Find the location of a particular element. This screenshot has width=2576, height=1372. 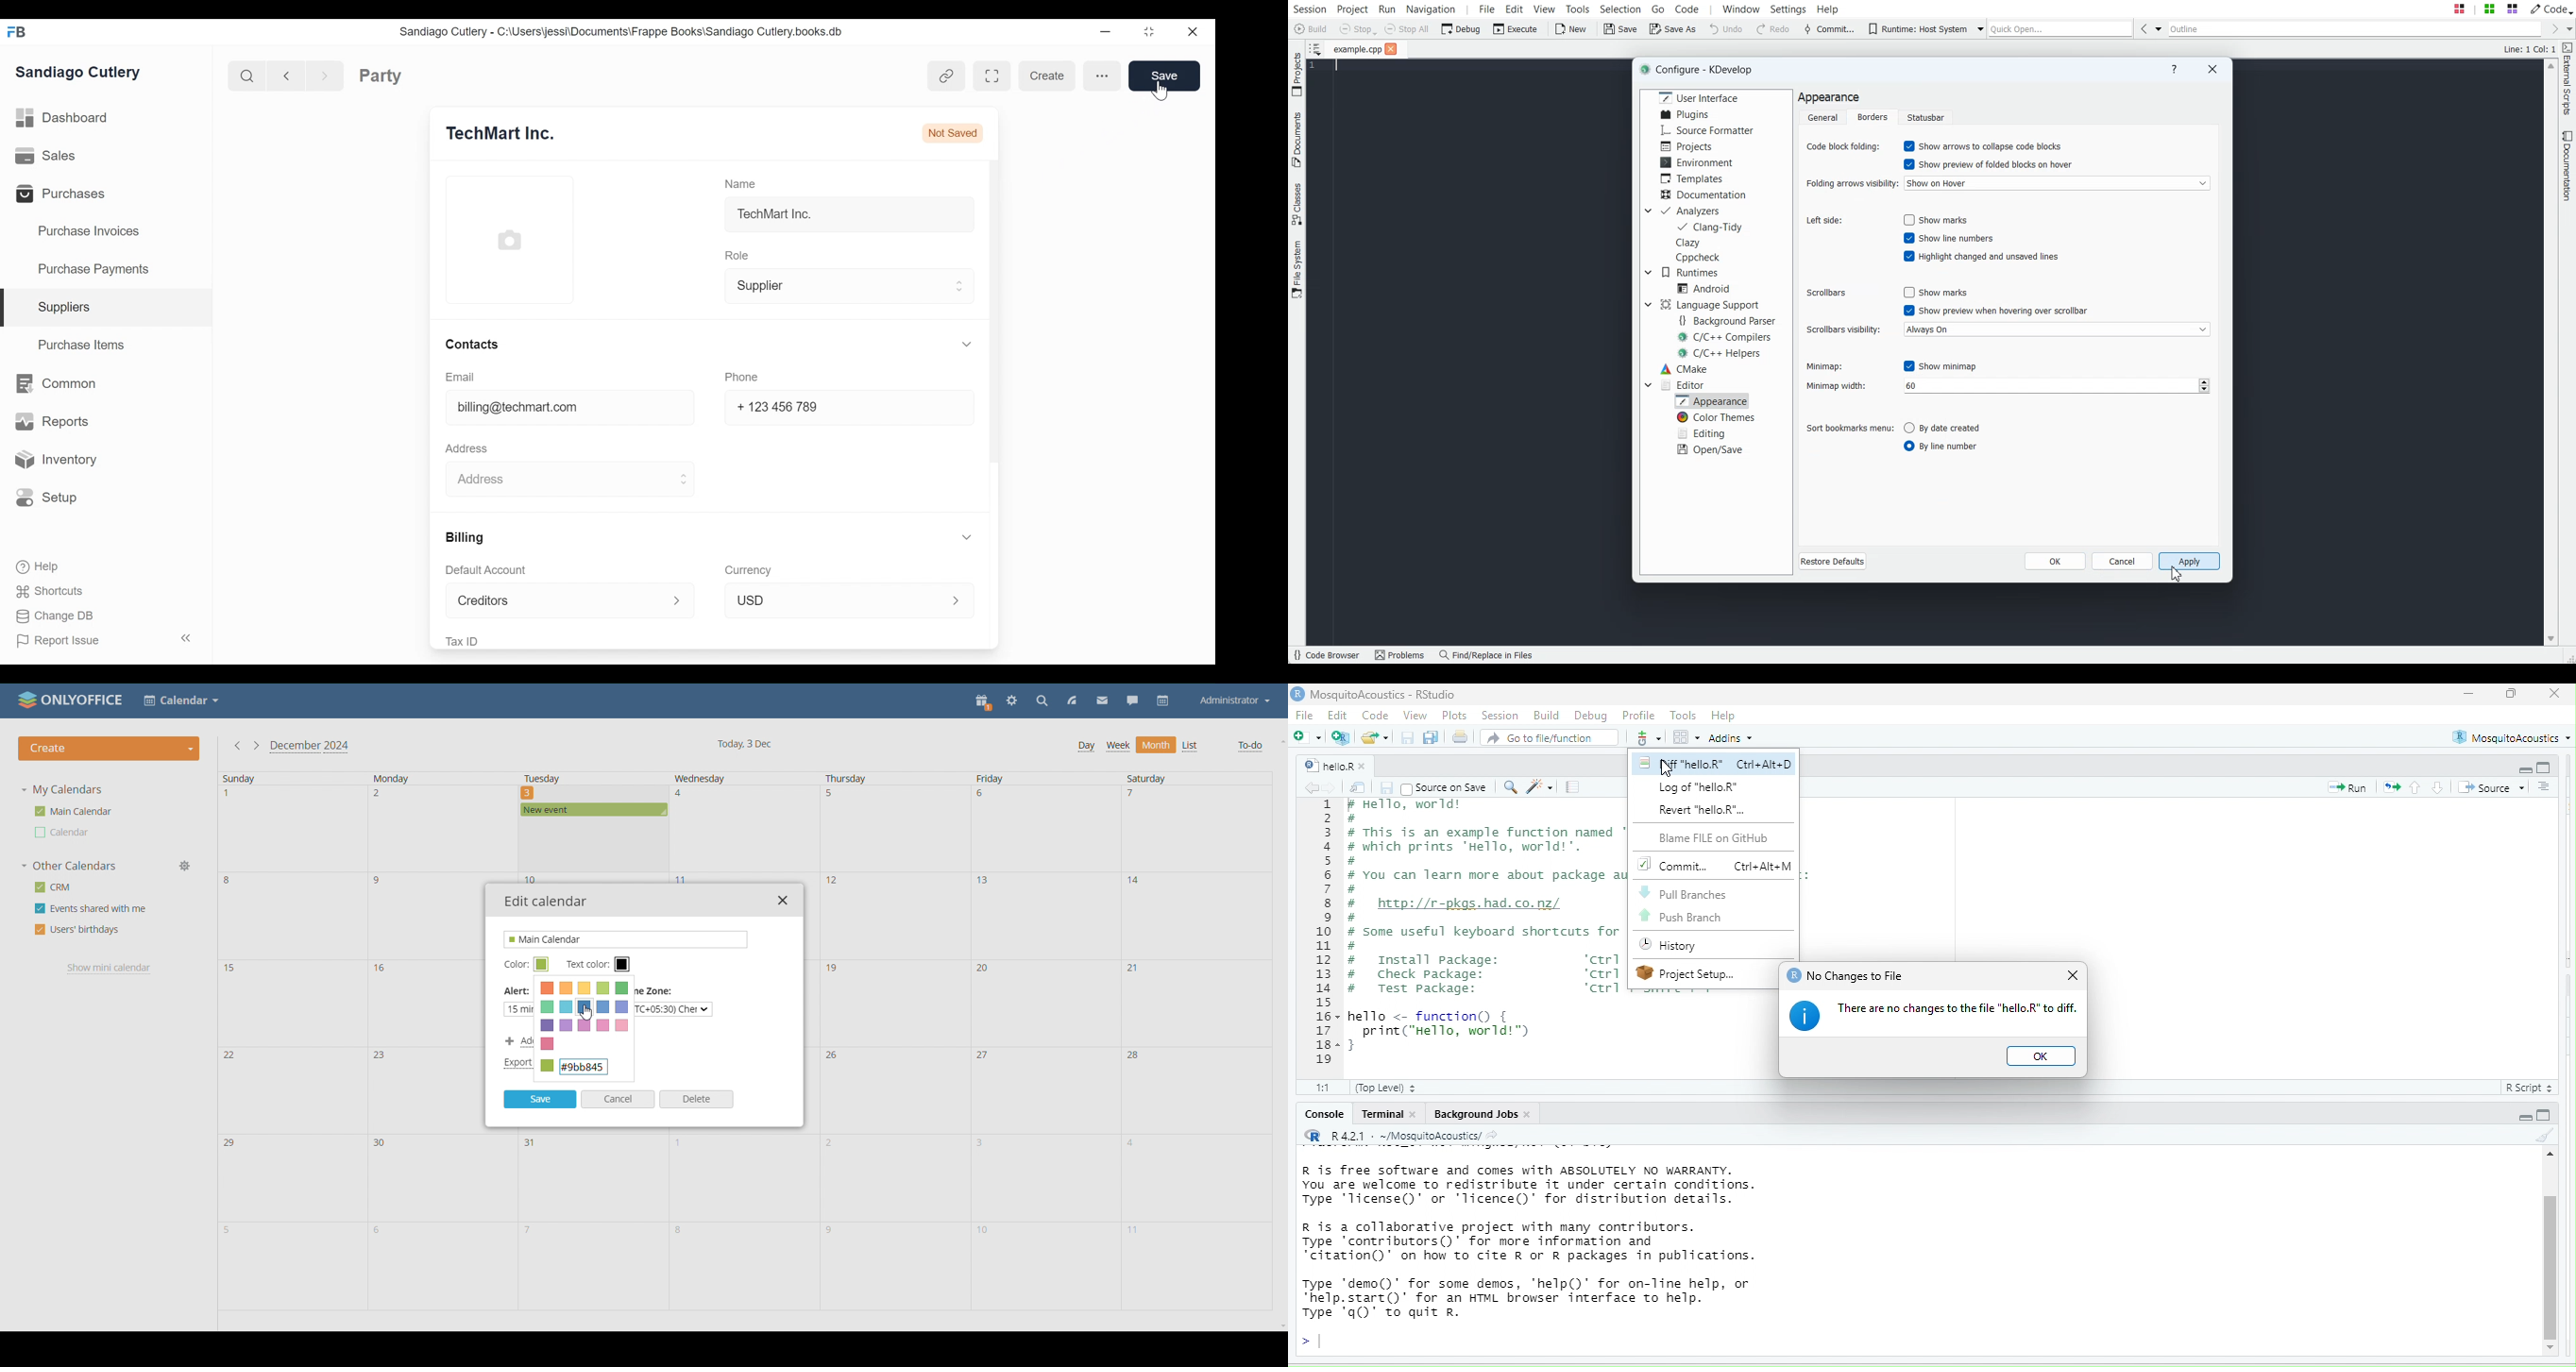

Currency is located at coordinates (748, 569).